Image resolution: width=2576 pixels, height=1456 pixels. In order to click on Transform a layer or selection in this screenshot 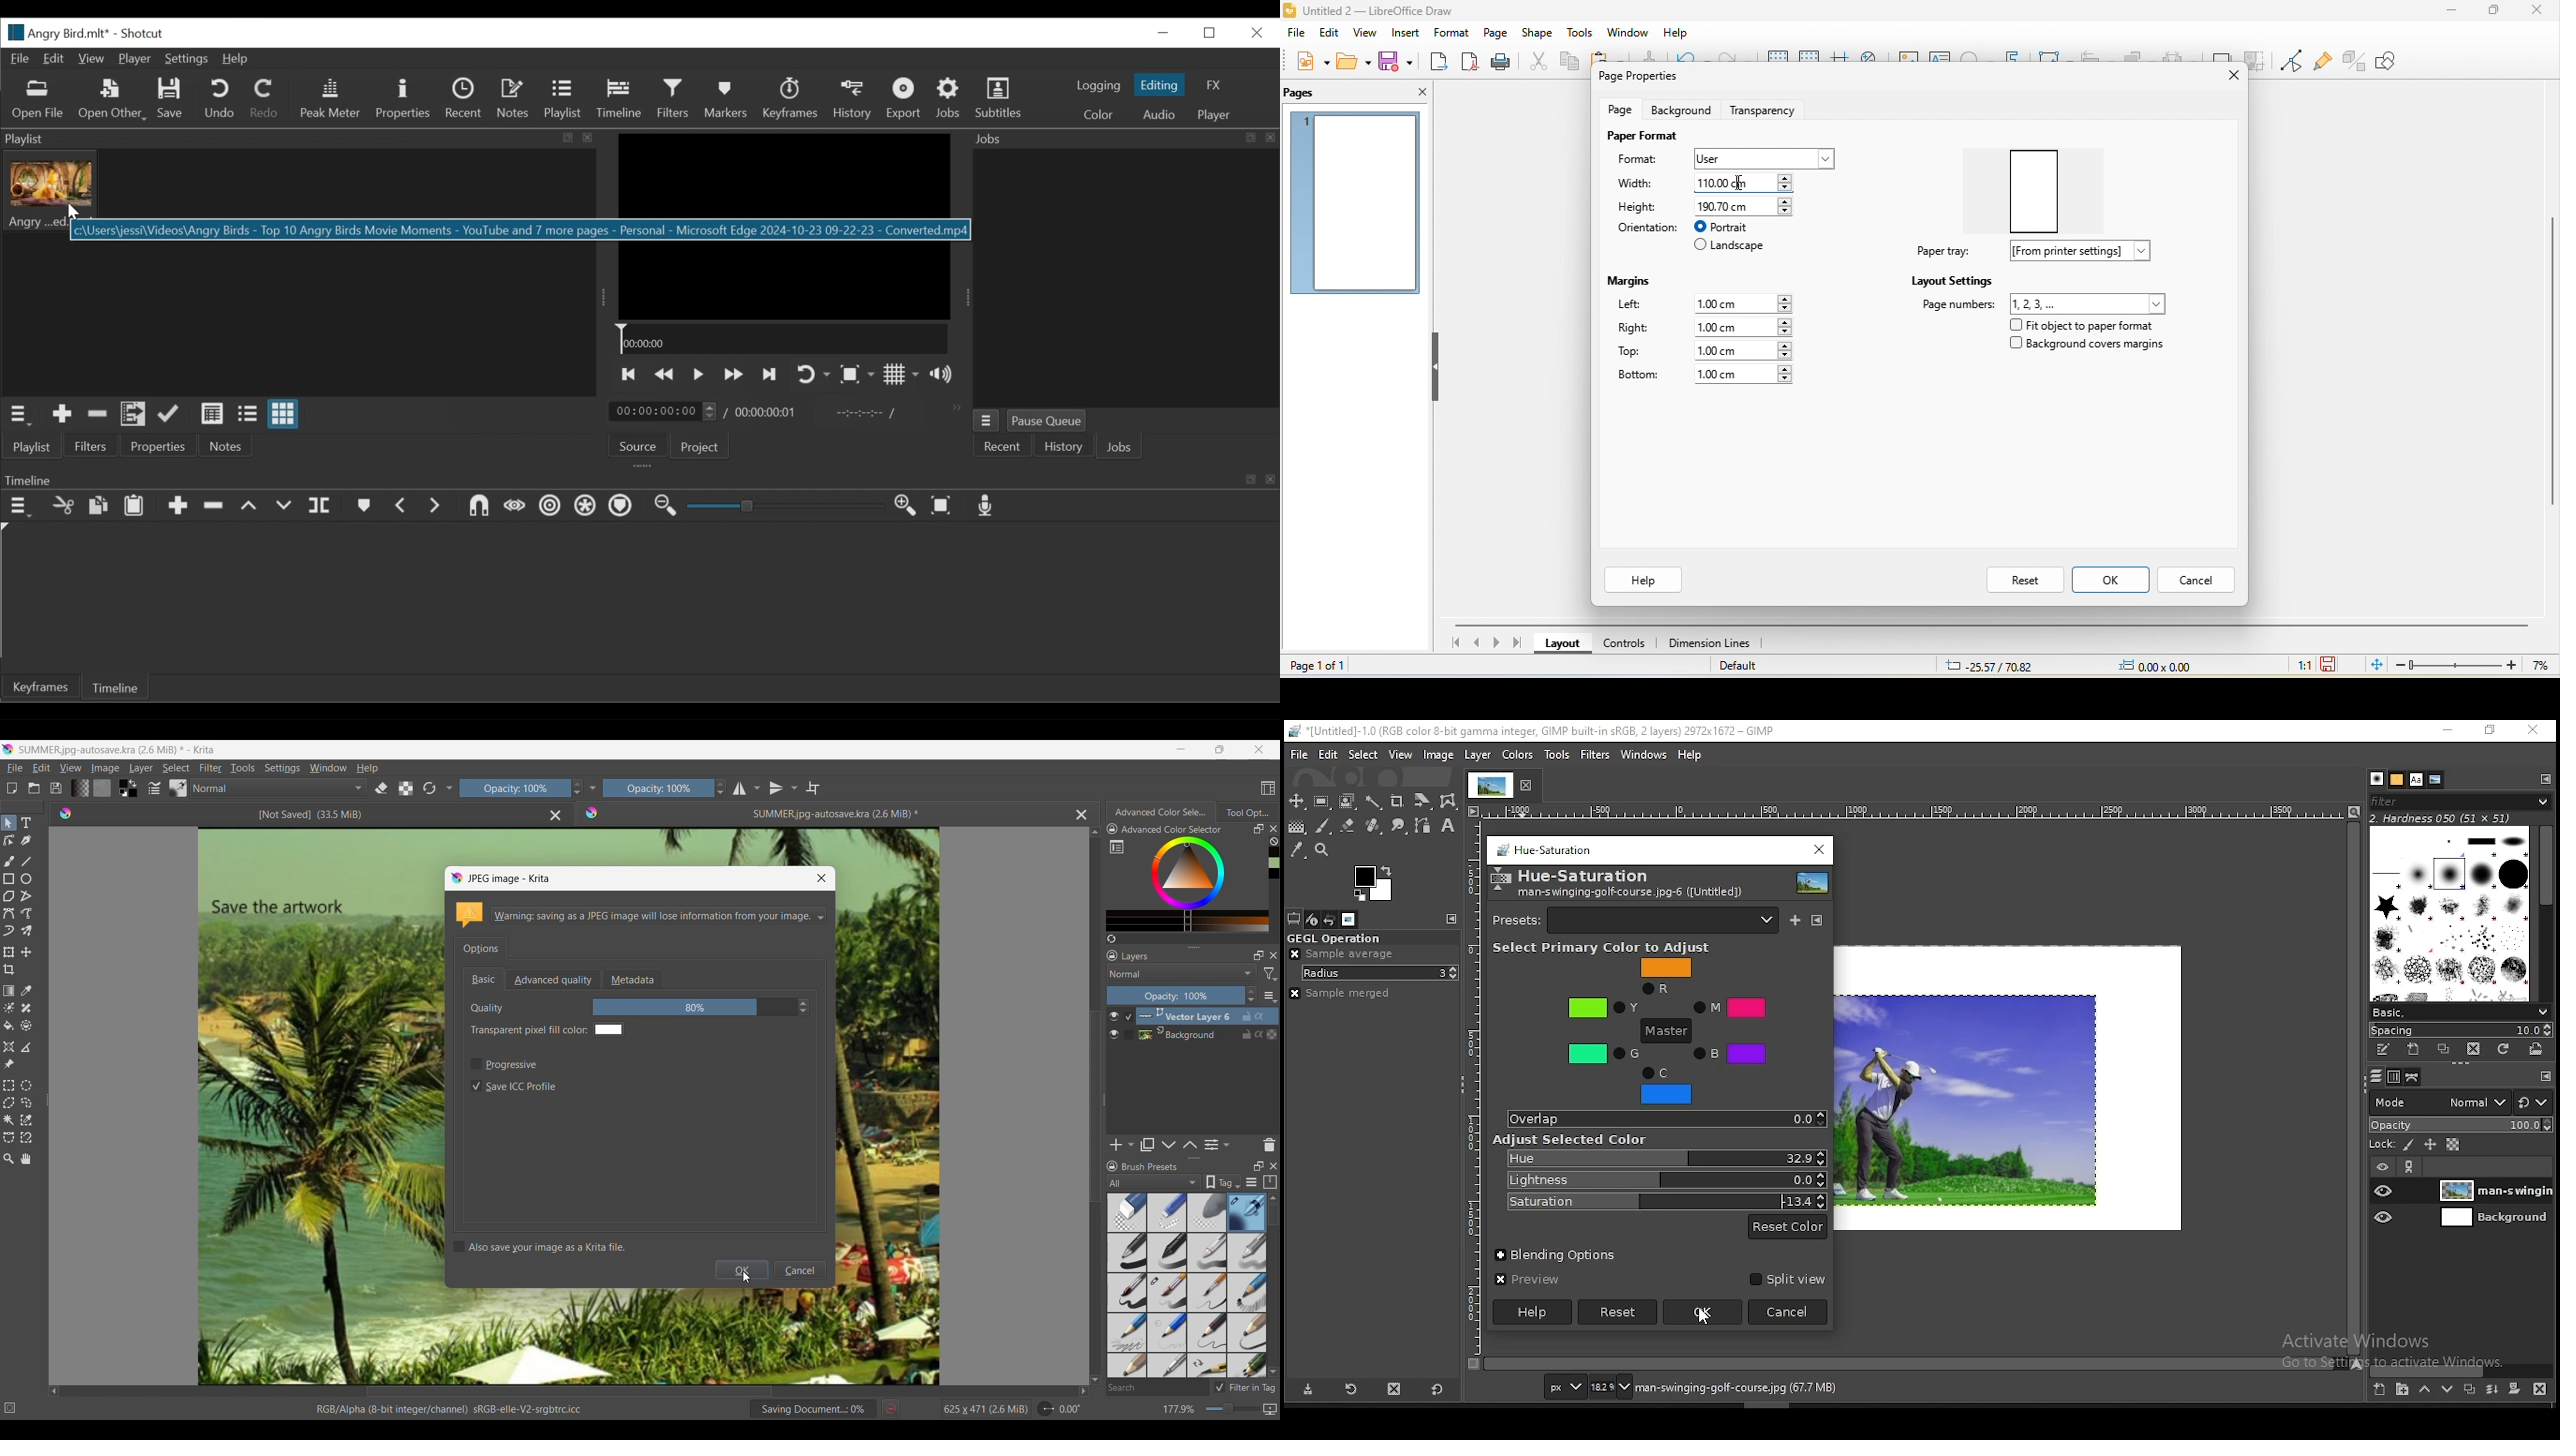, I will do `click(8, 952)`.